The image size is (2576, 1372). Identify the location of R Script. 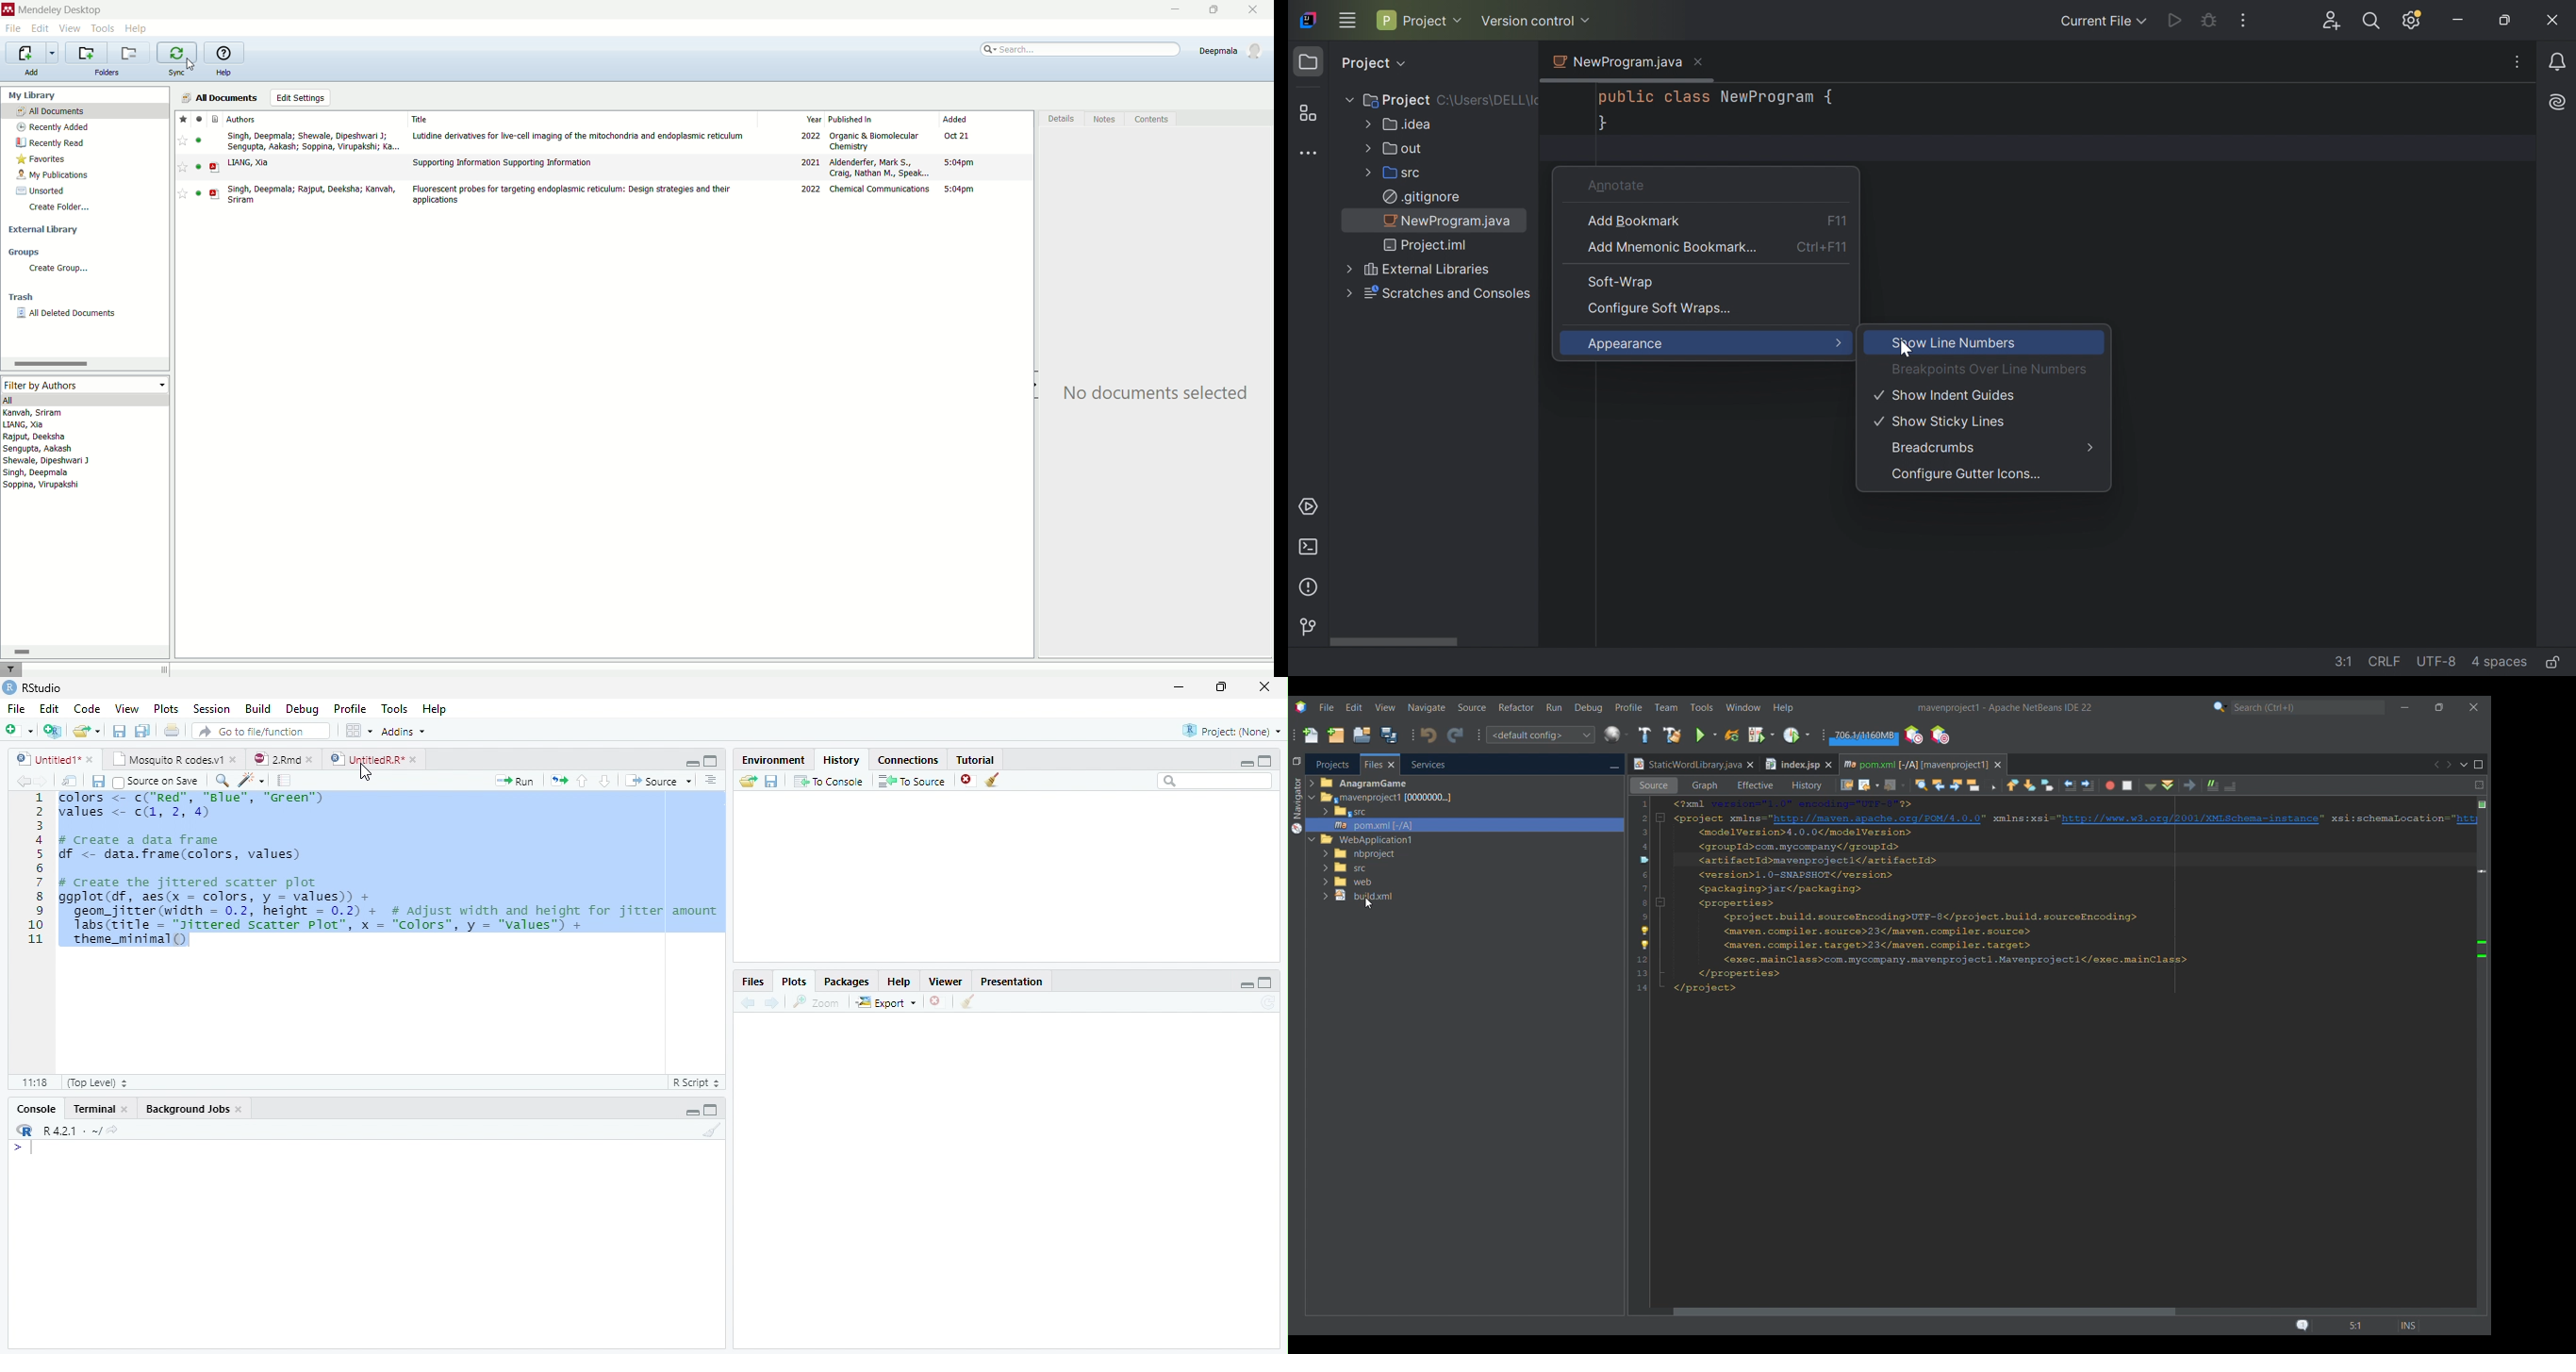
(697, 1082).